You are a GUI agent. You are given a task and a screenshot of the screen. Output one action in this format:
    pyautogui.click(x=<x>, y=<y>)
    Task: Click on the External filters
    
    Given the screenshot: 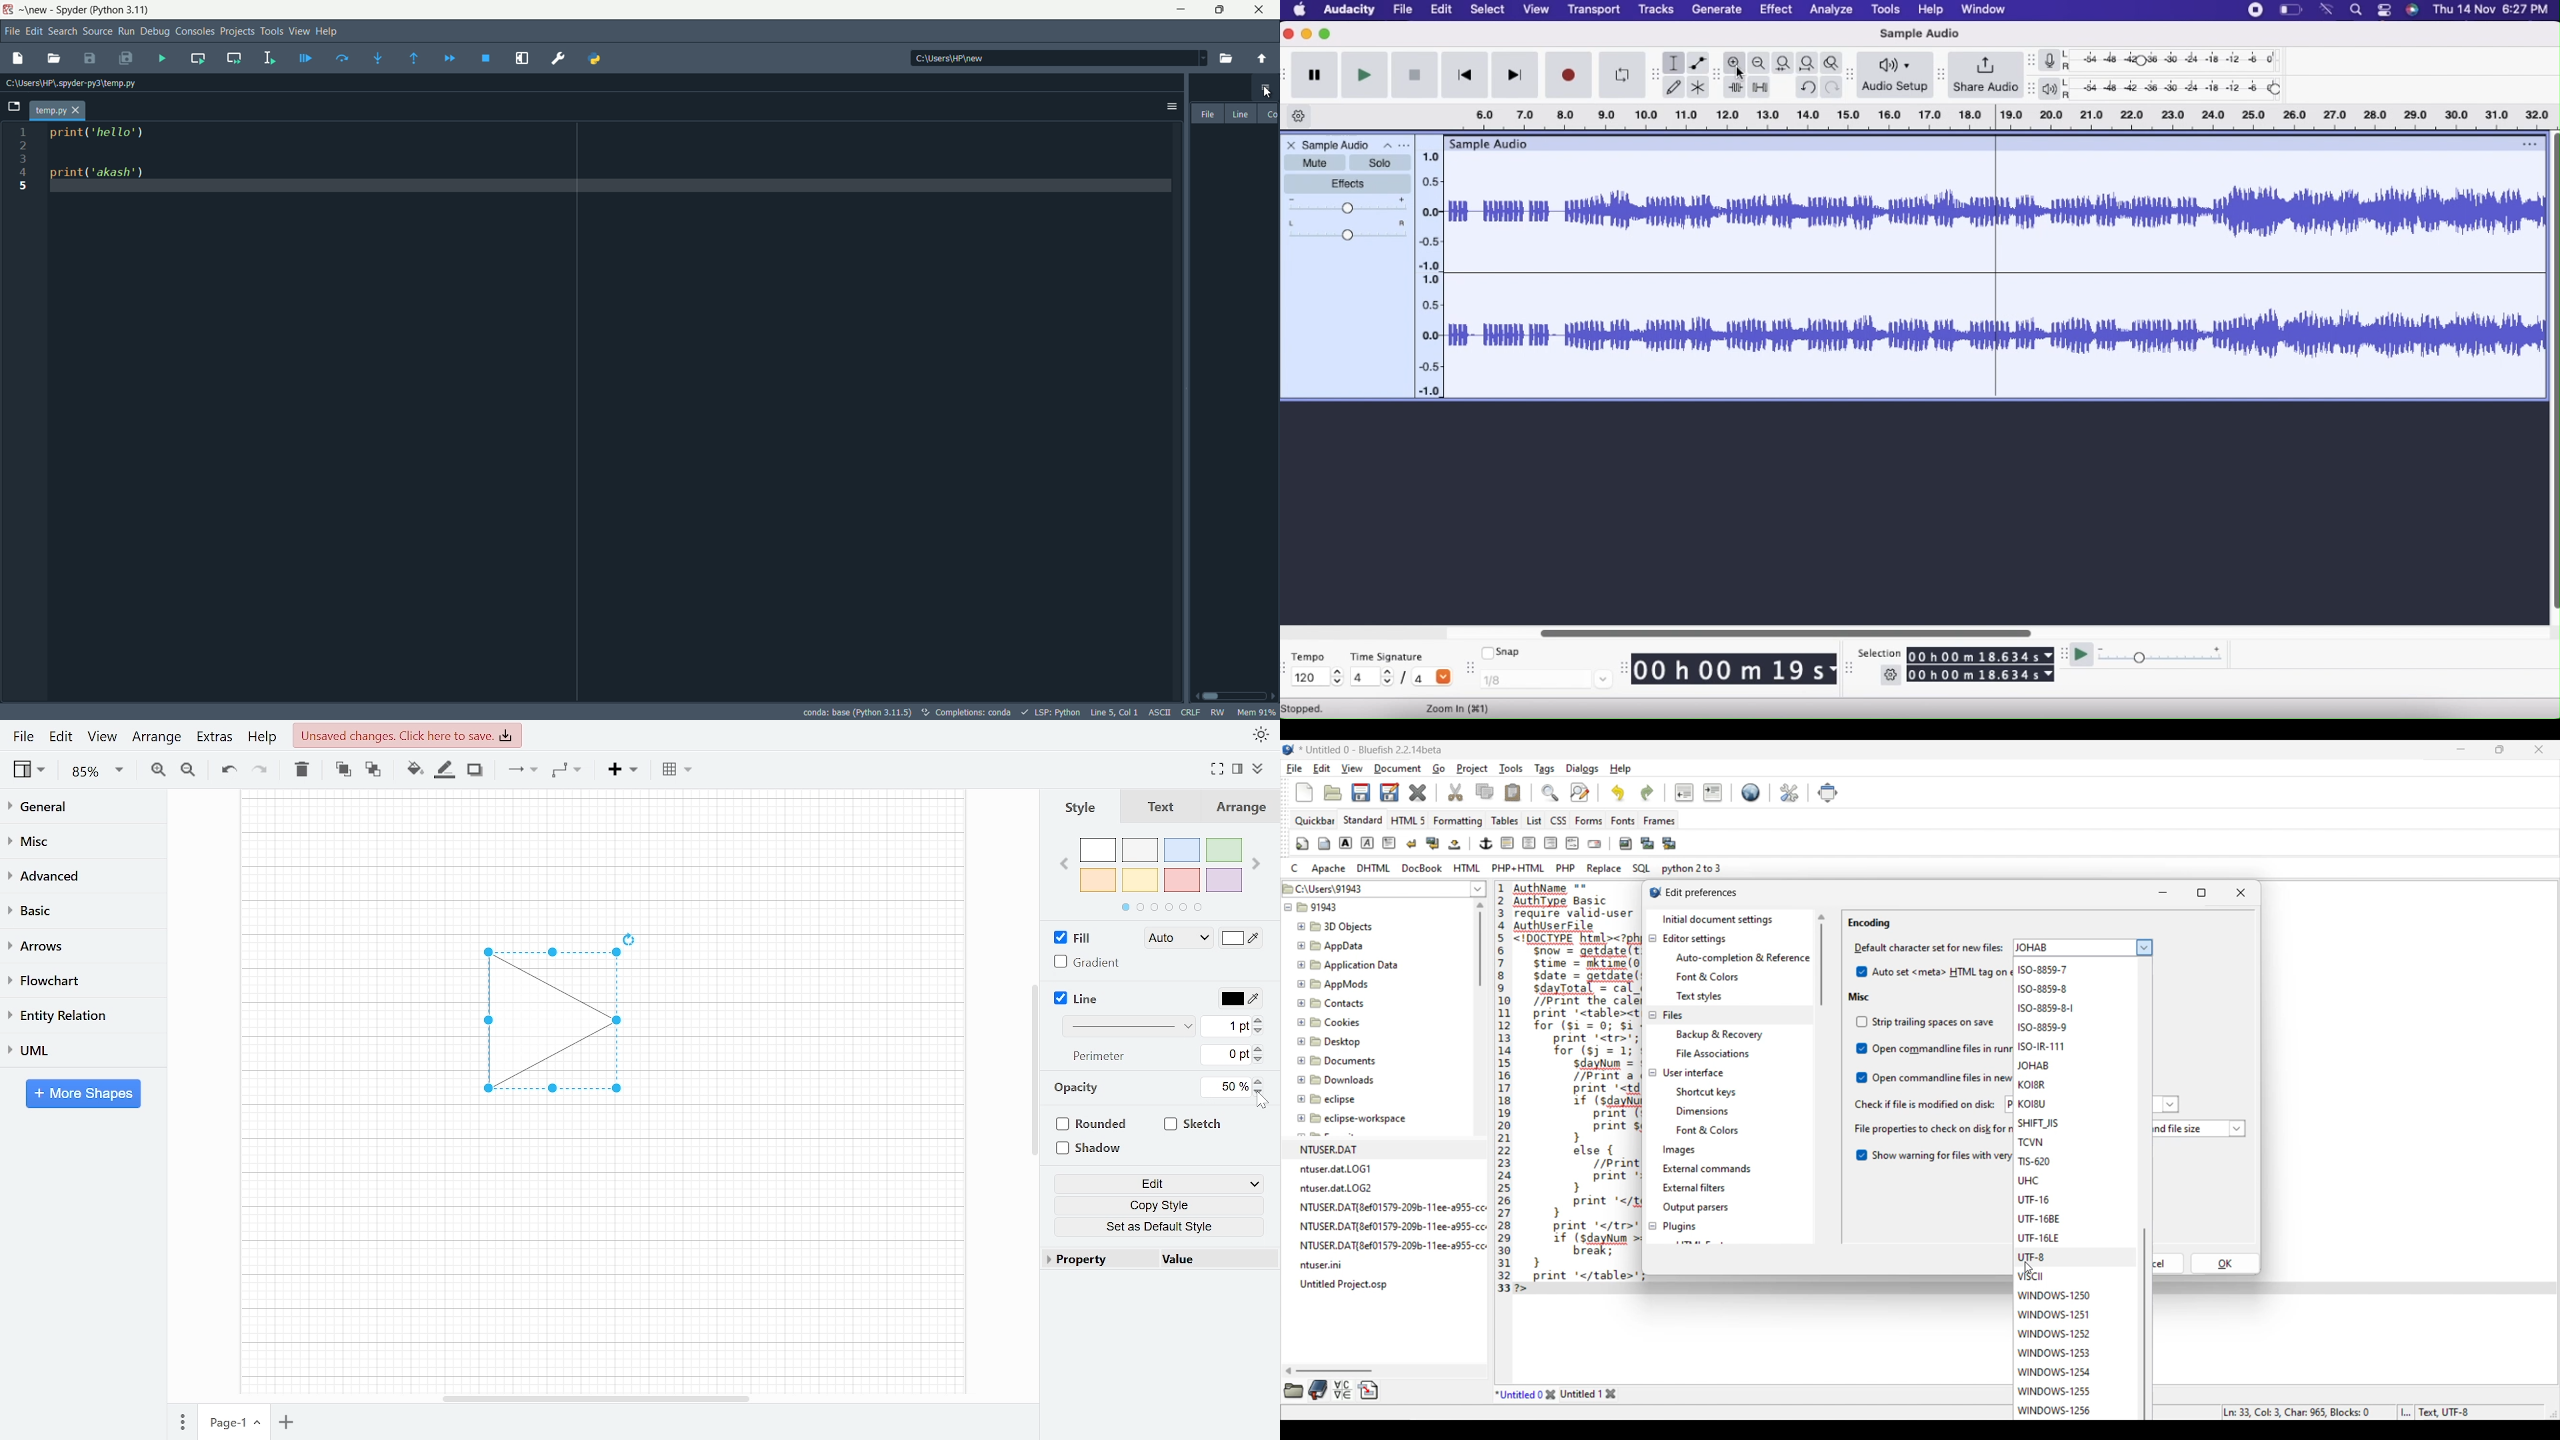 What is the action you would take?
    pyautogui.click(x=1697, y=1187)
    